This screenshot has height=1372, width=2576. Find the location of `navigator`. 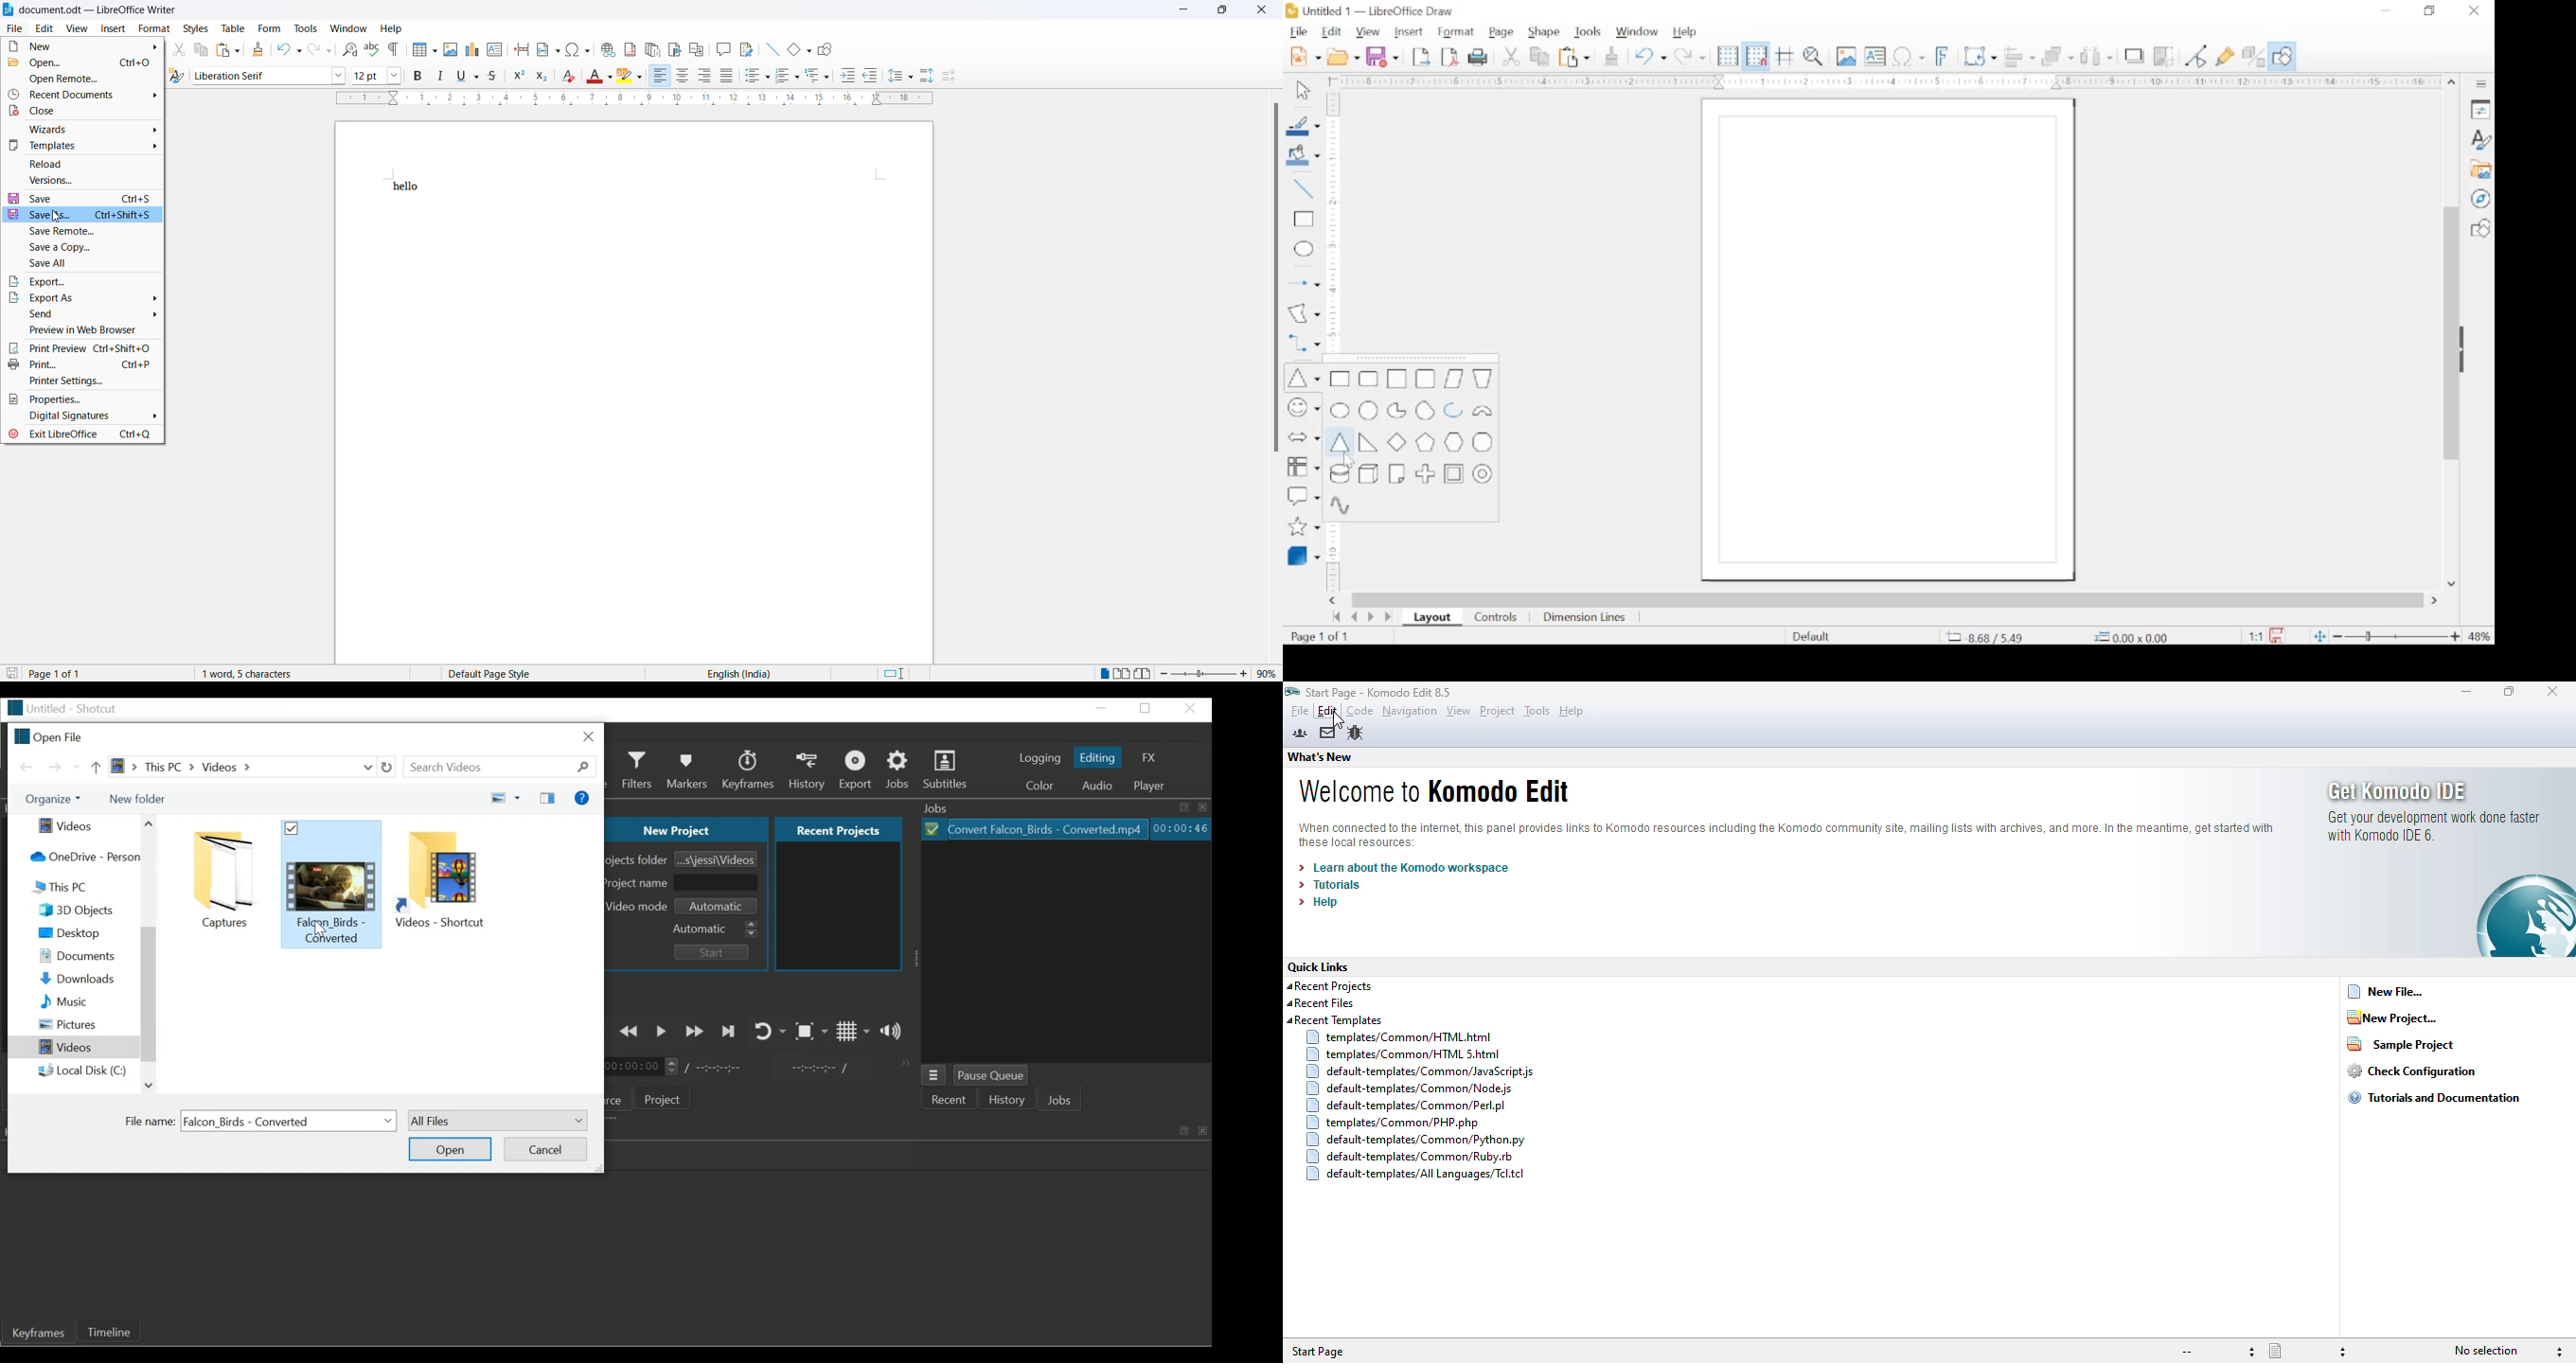

navigator is located at coordinates (2481, 199).